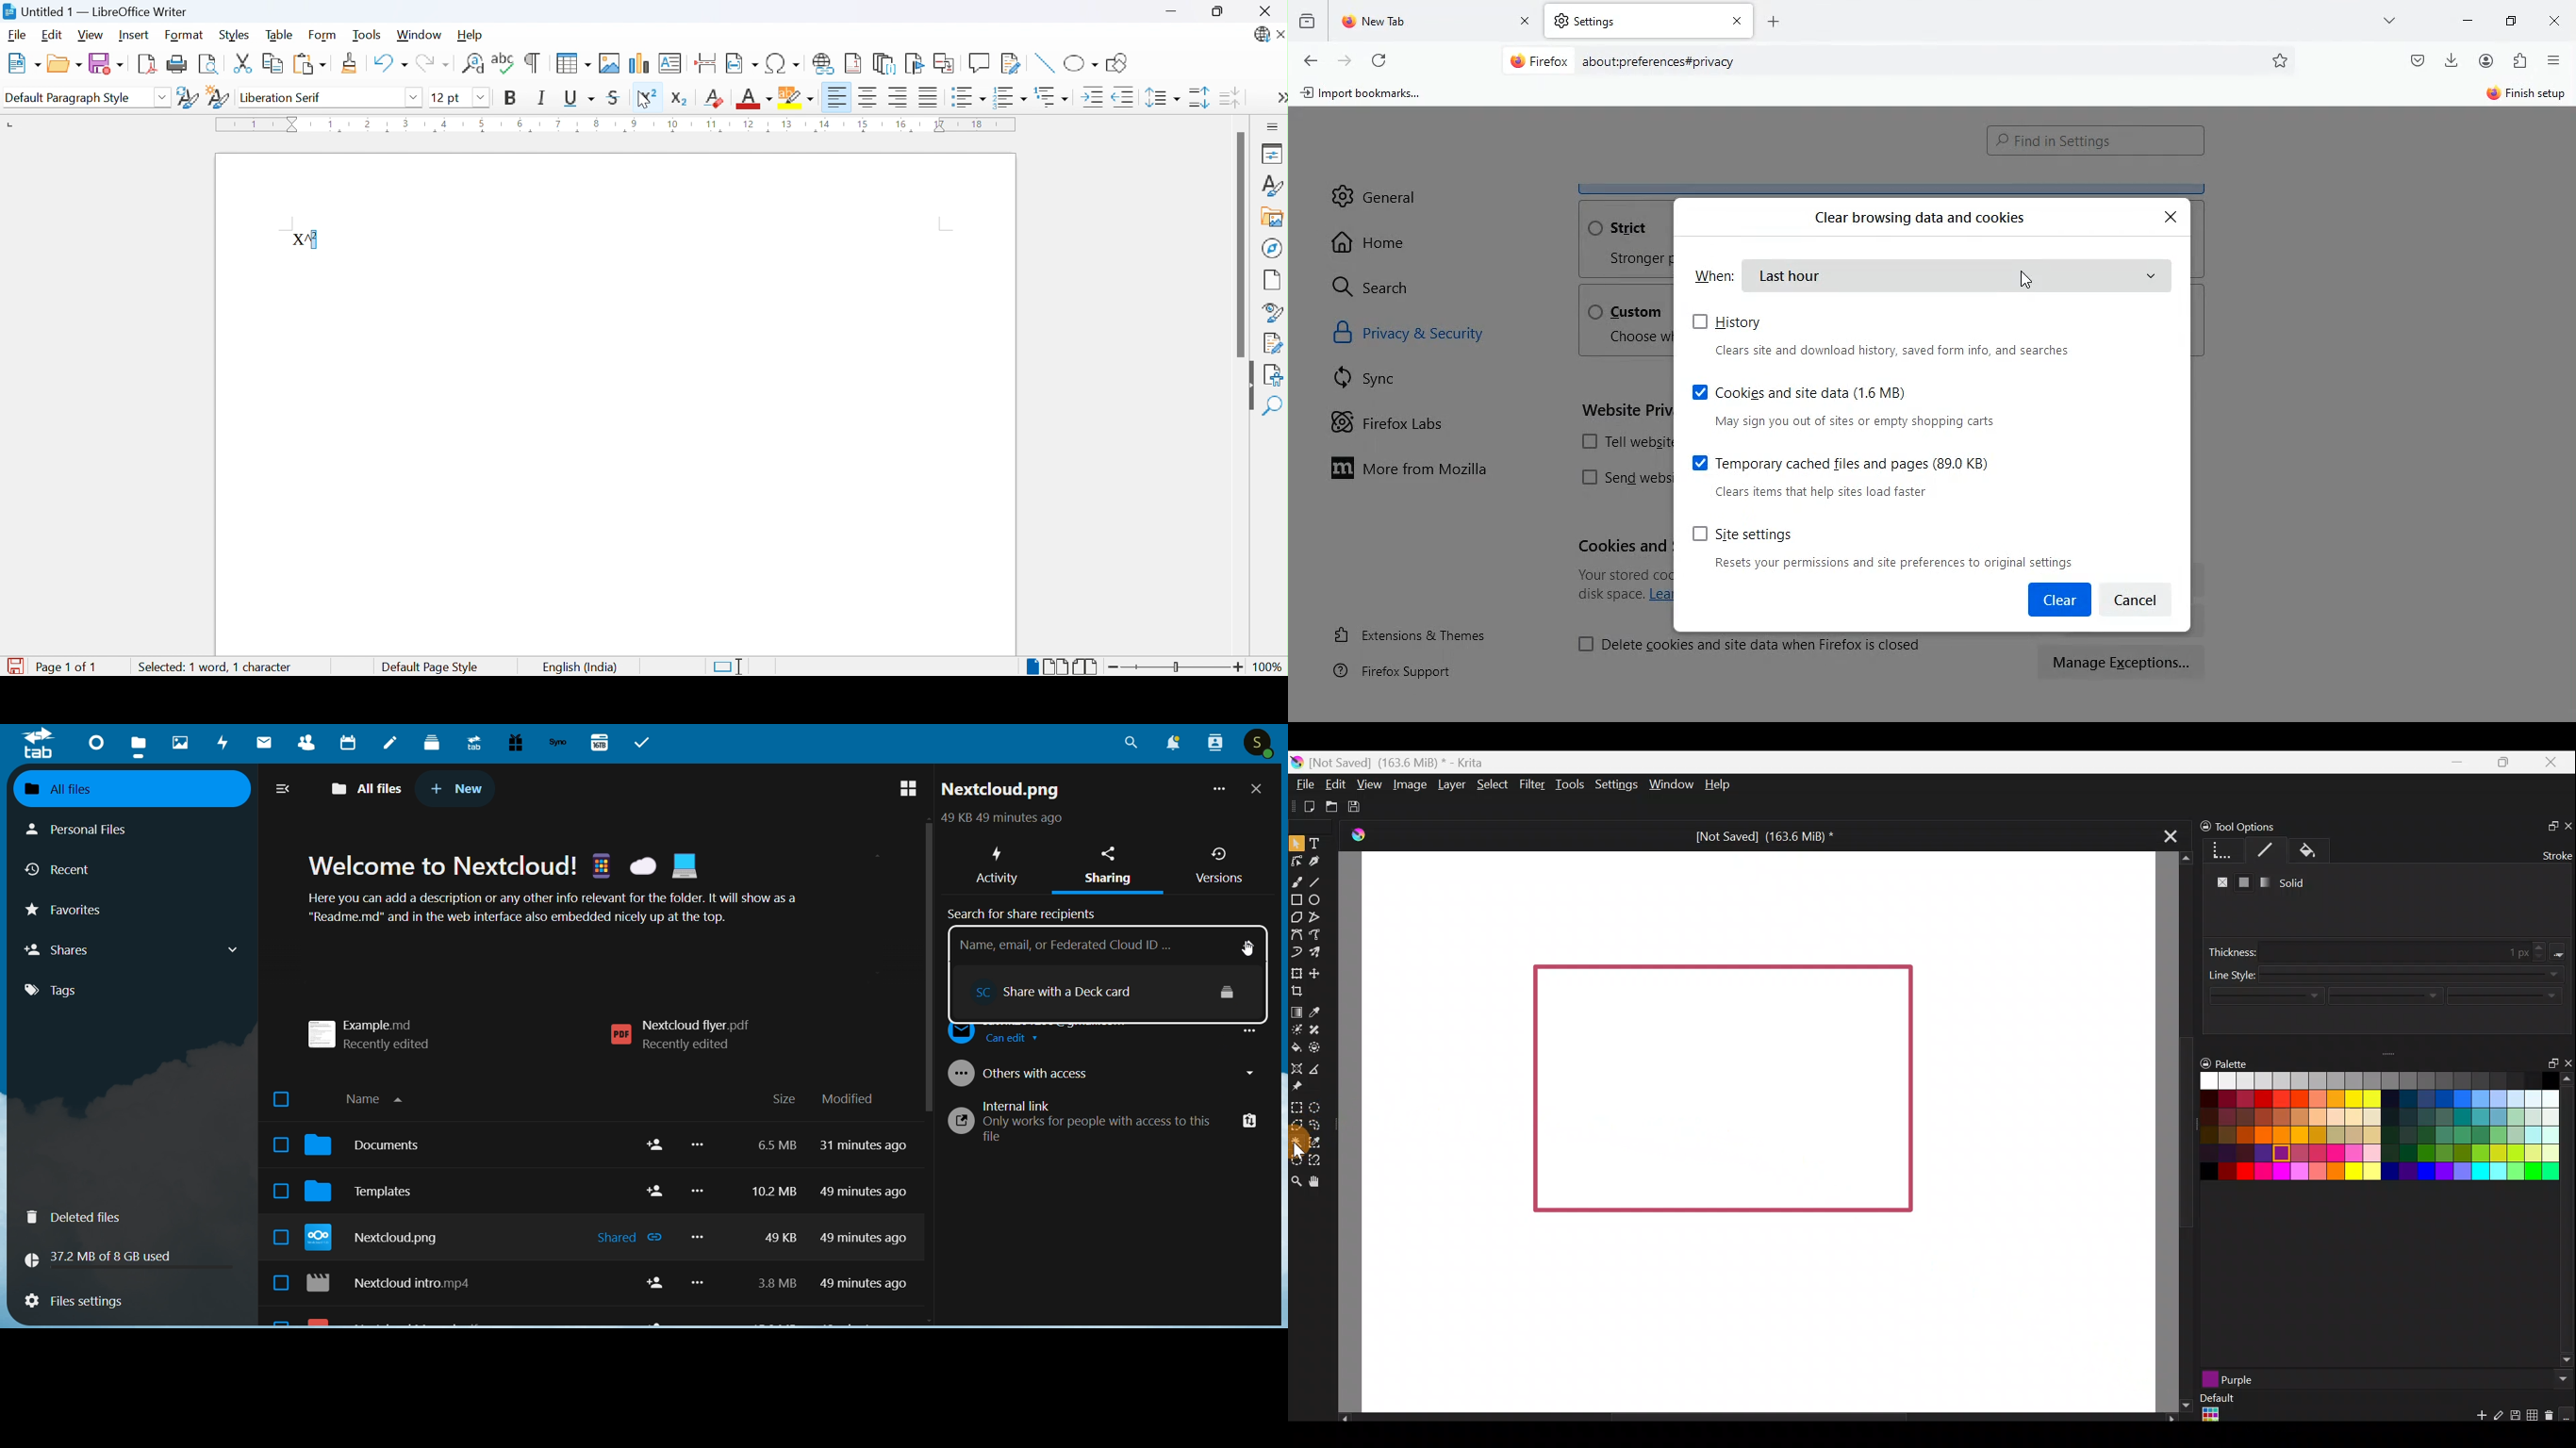 The image size is (2576, 1456). What do you see at coordinates (2367, 1131) in the screenshot?
I see `Color palette` at bounding box center [2367, 1131].